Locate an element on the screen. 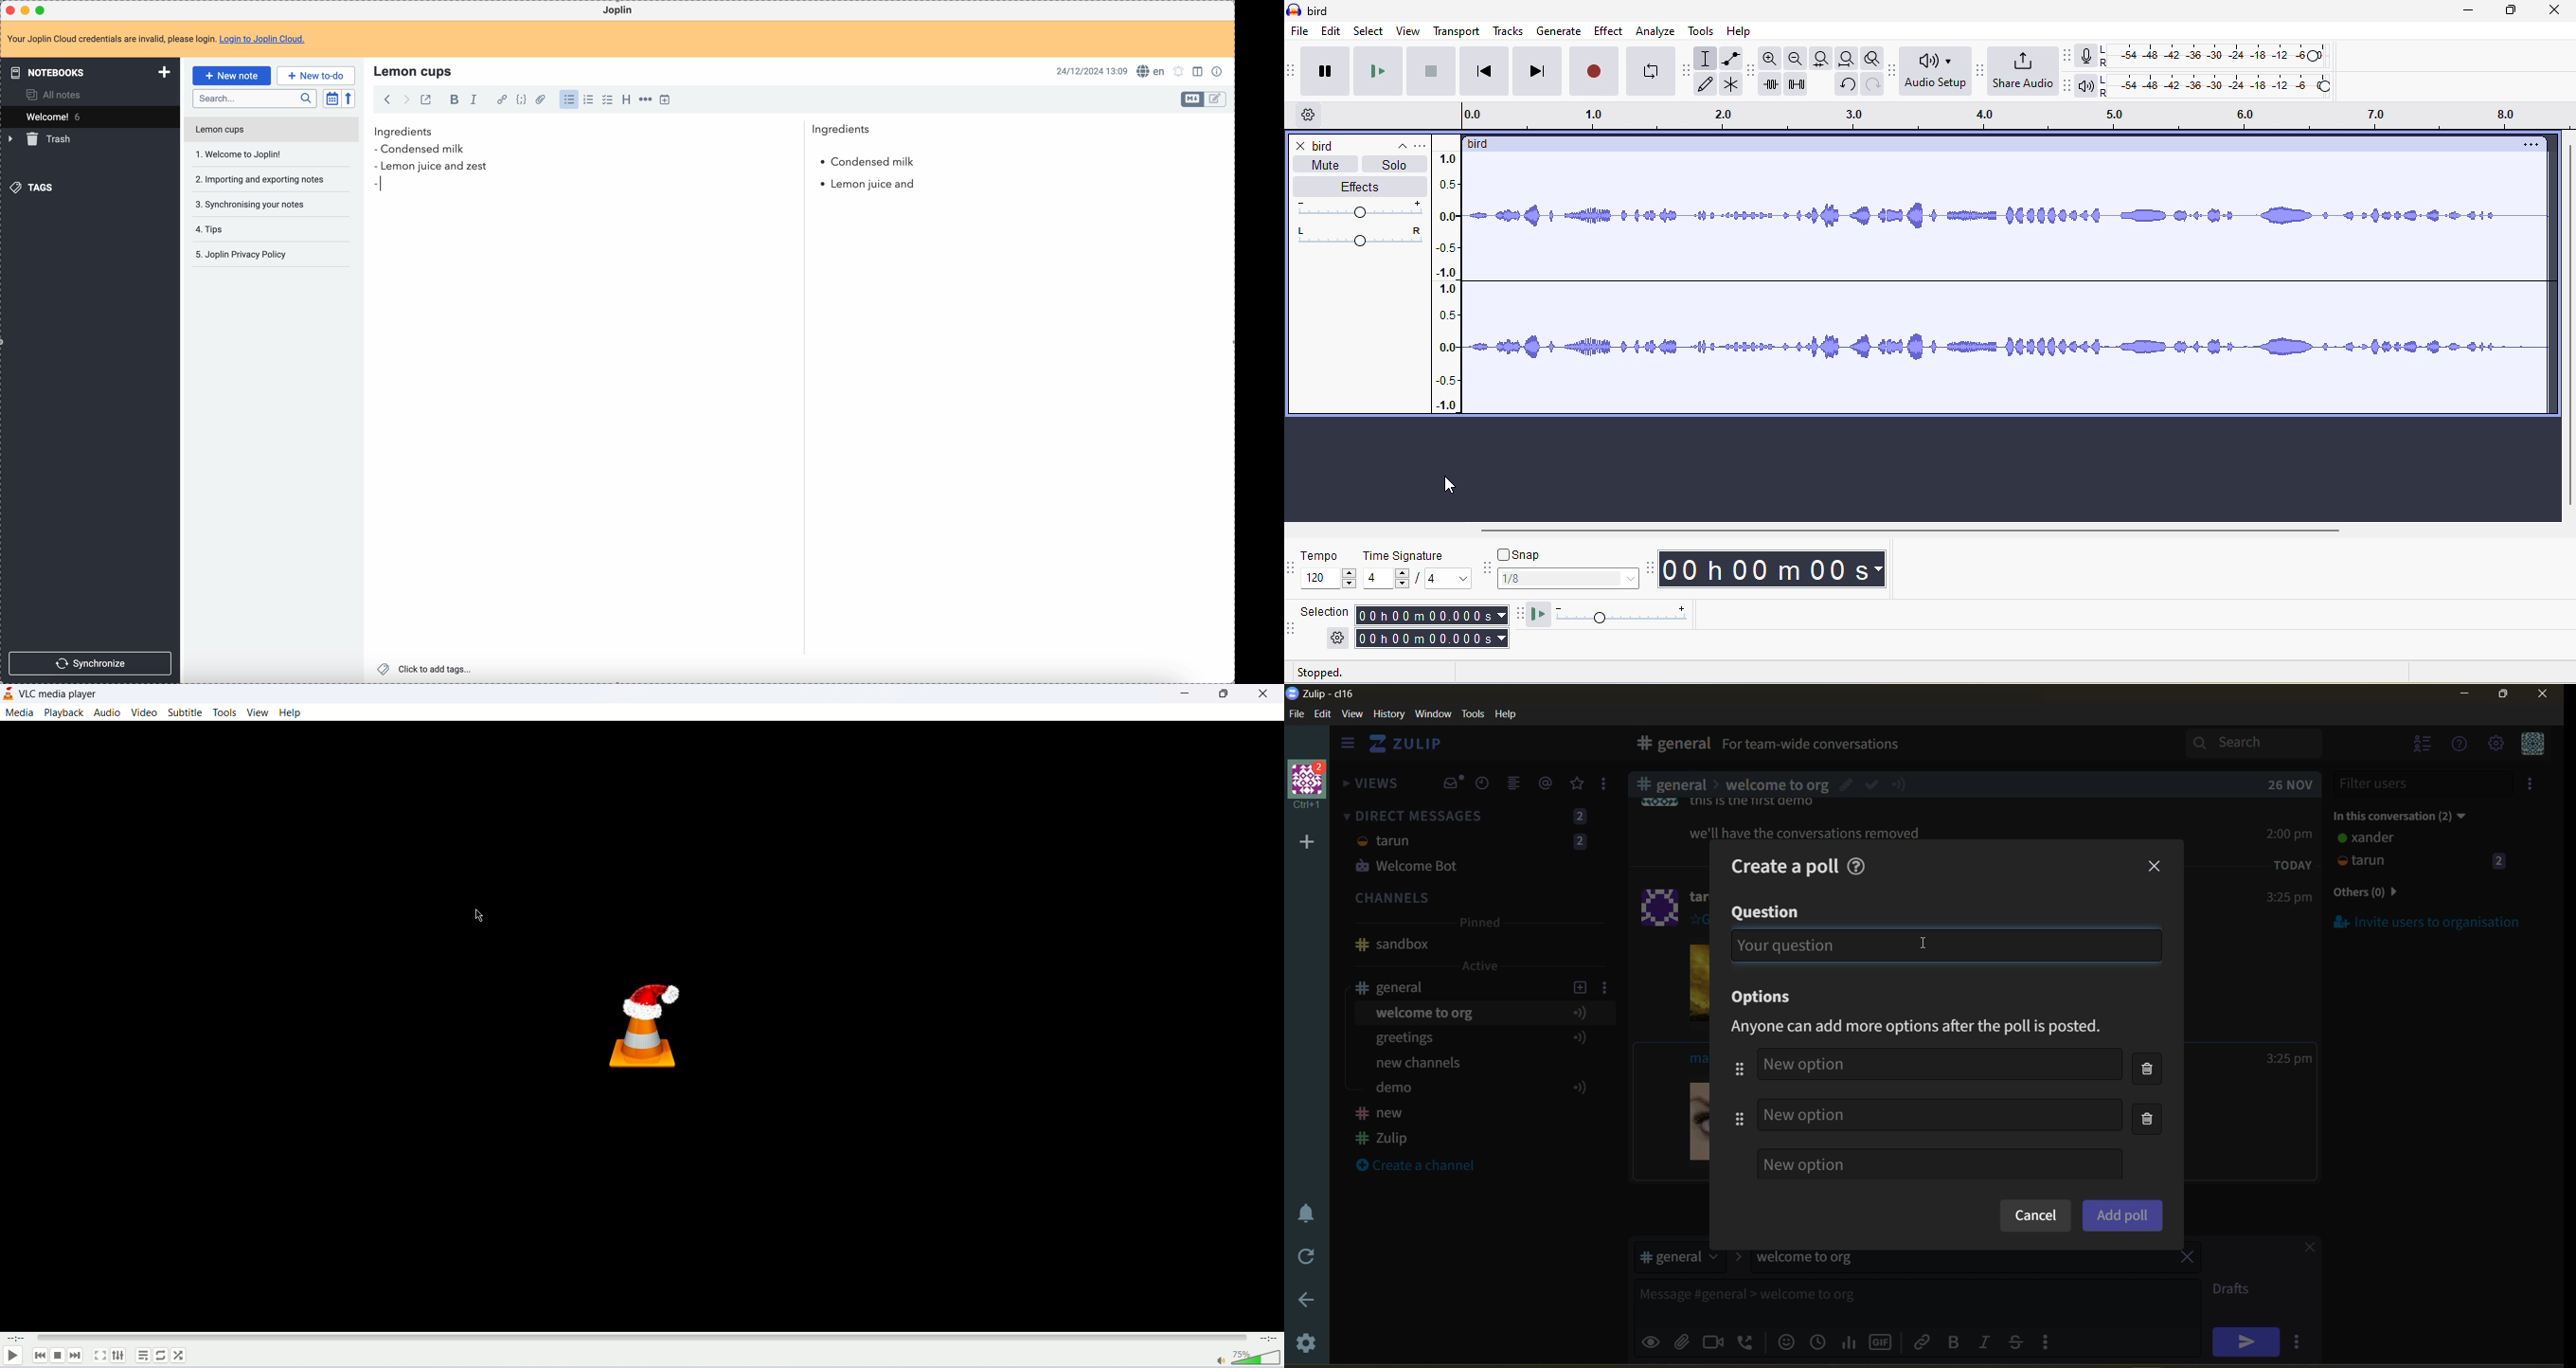 This screenshot has width=2576, height=1372. selection is located at coordinates (1326, 611).